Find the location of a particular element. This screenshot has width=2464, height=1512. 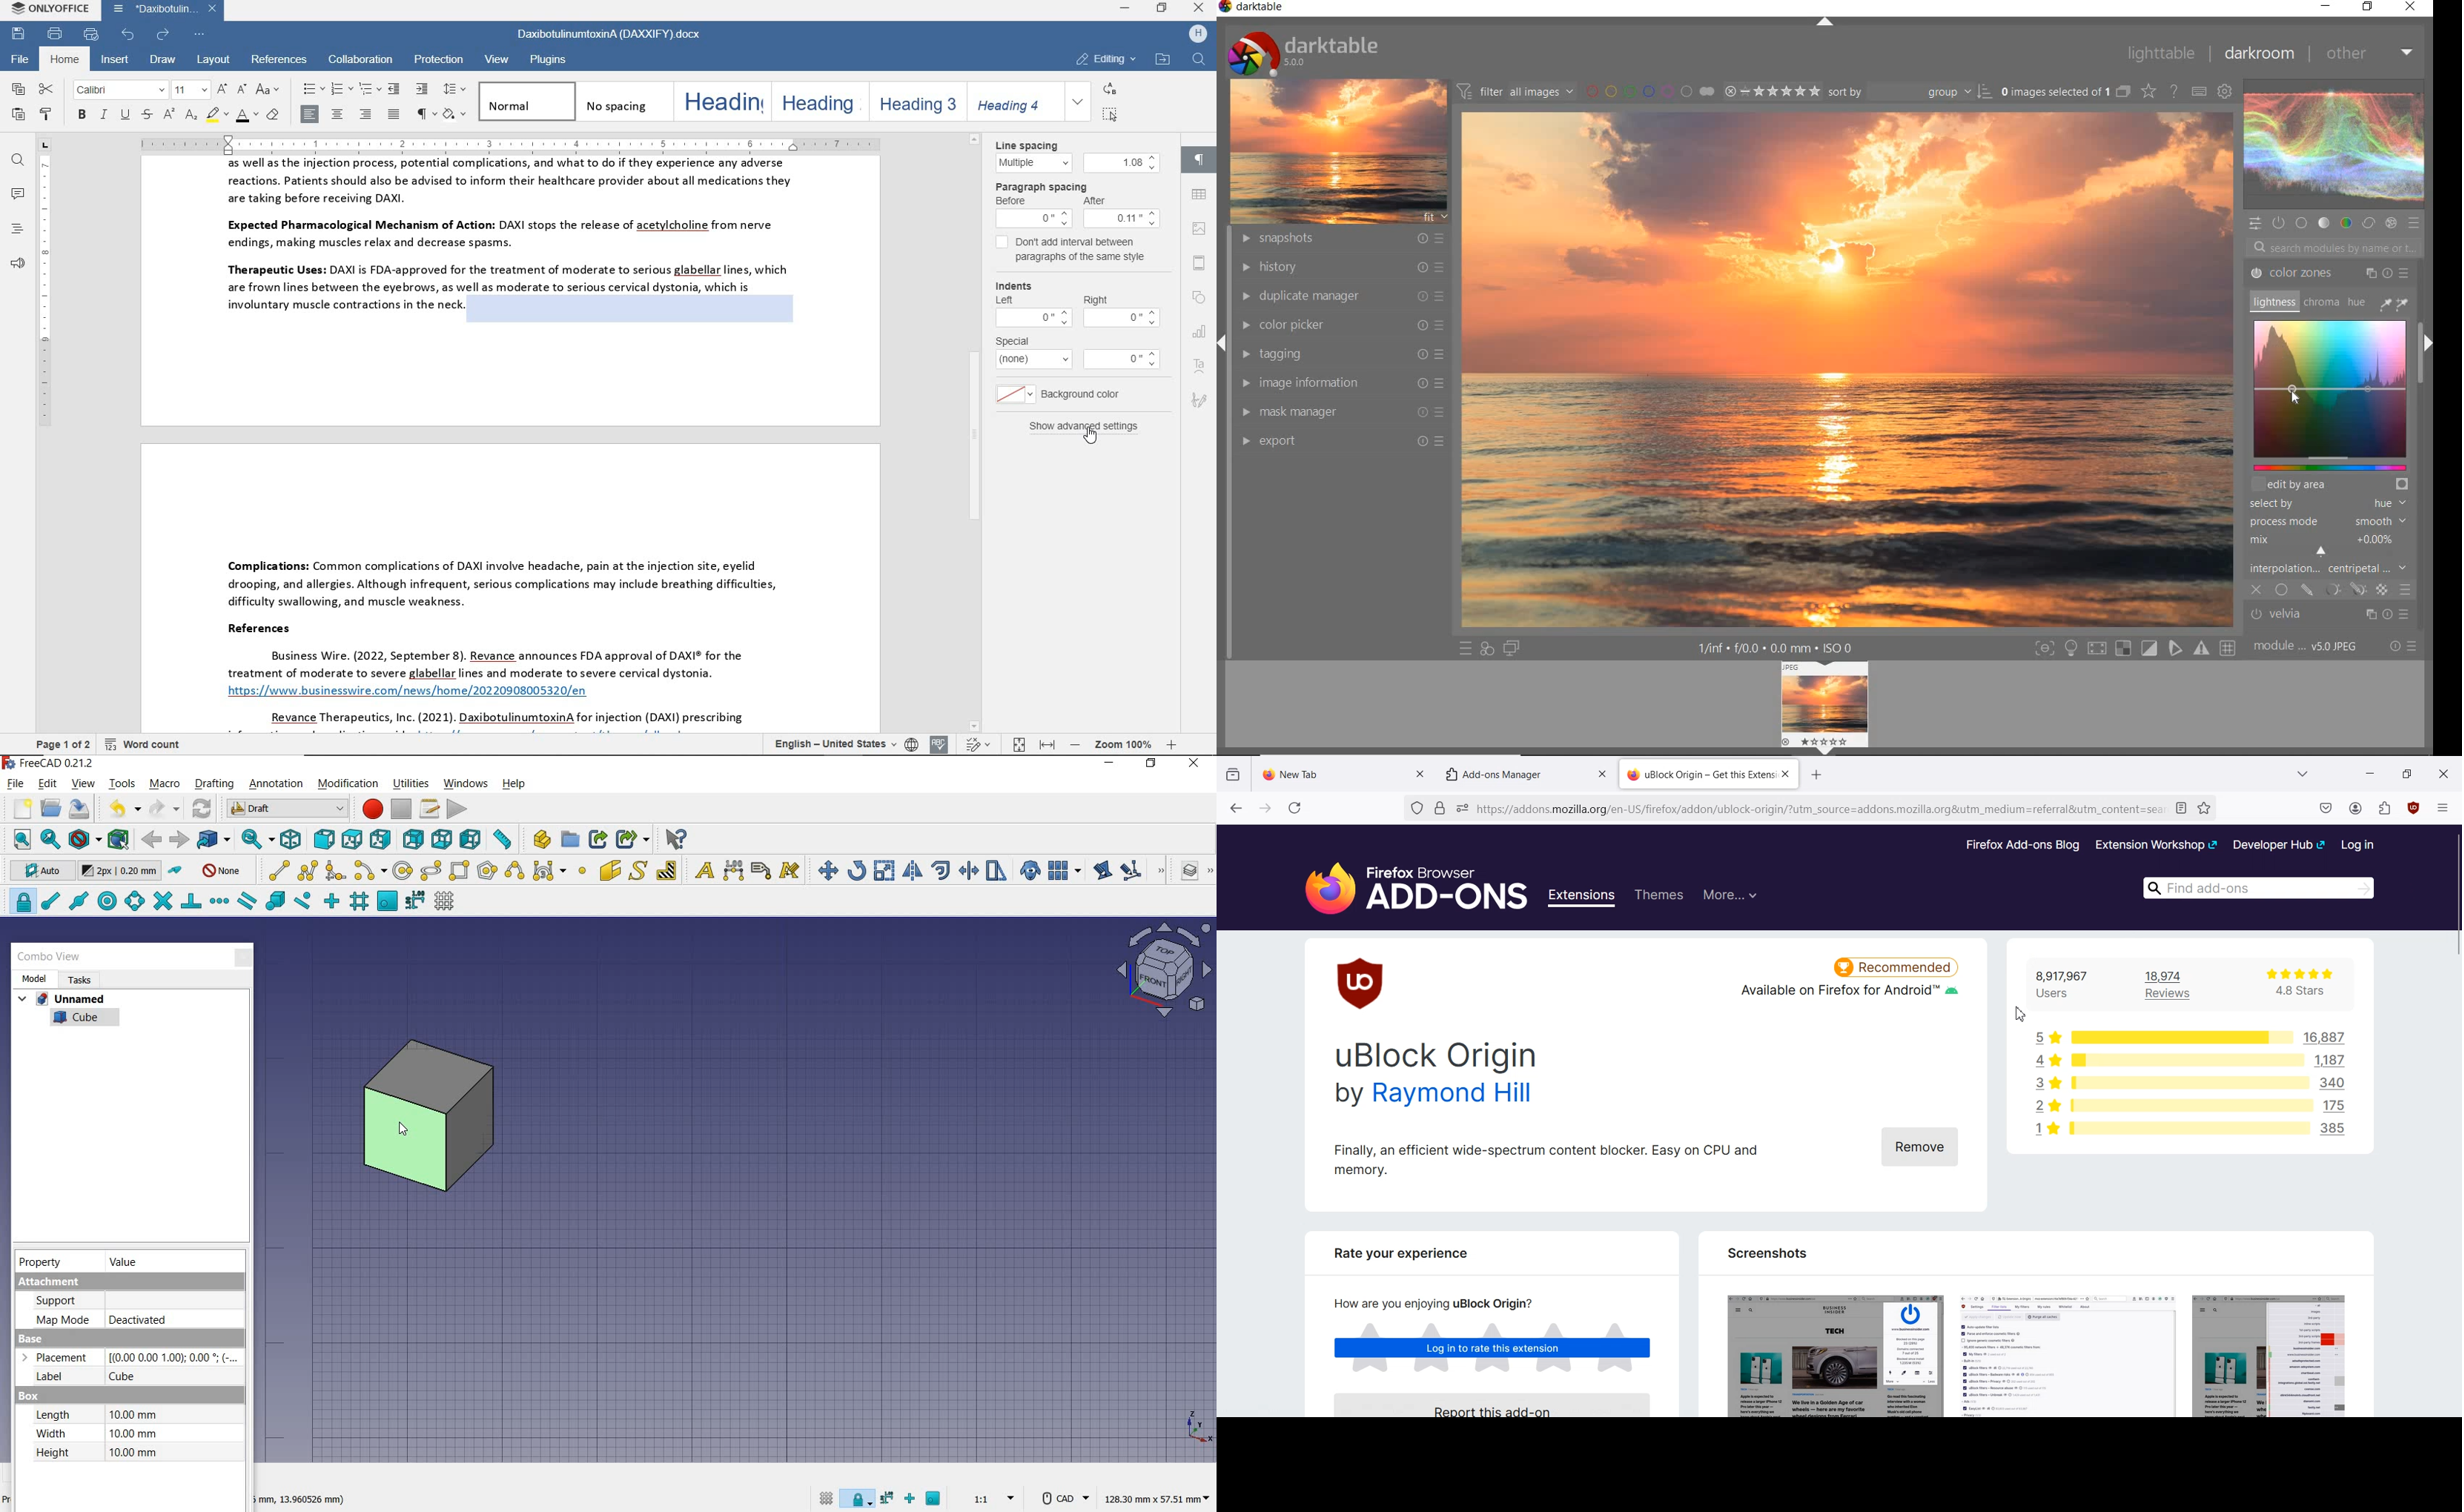

Account is located at coordinates (2354, 809).